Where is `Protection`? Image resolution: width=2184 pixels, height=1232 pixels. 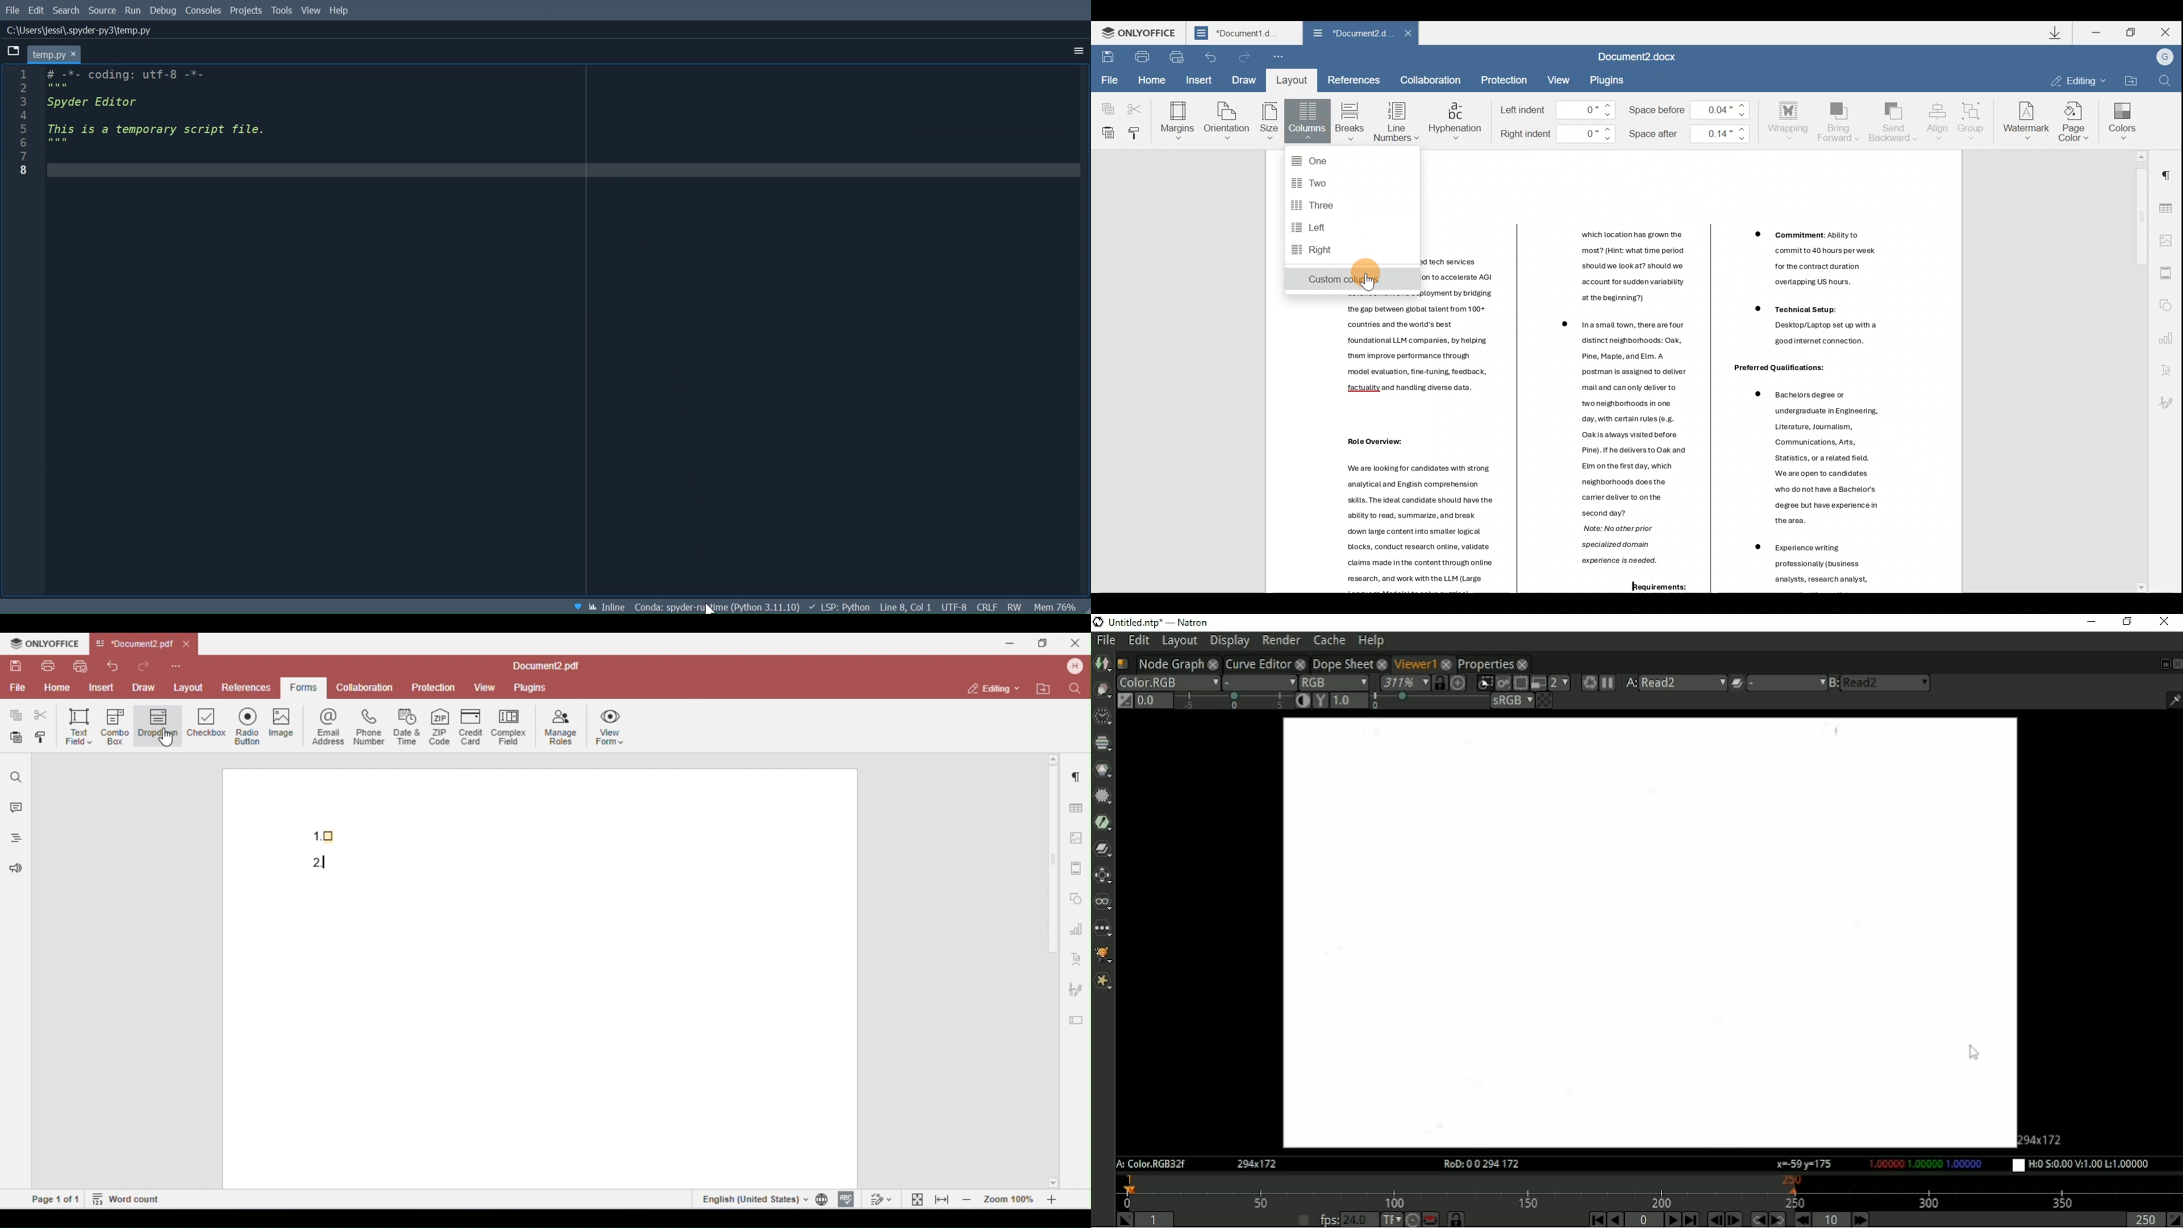
Protection is located at coordinates (1503, 80).